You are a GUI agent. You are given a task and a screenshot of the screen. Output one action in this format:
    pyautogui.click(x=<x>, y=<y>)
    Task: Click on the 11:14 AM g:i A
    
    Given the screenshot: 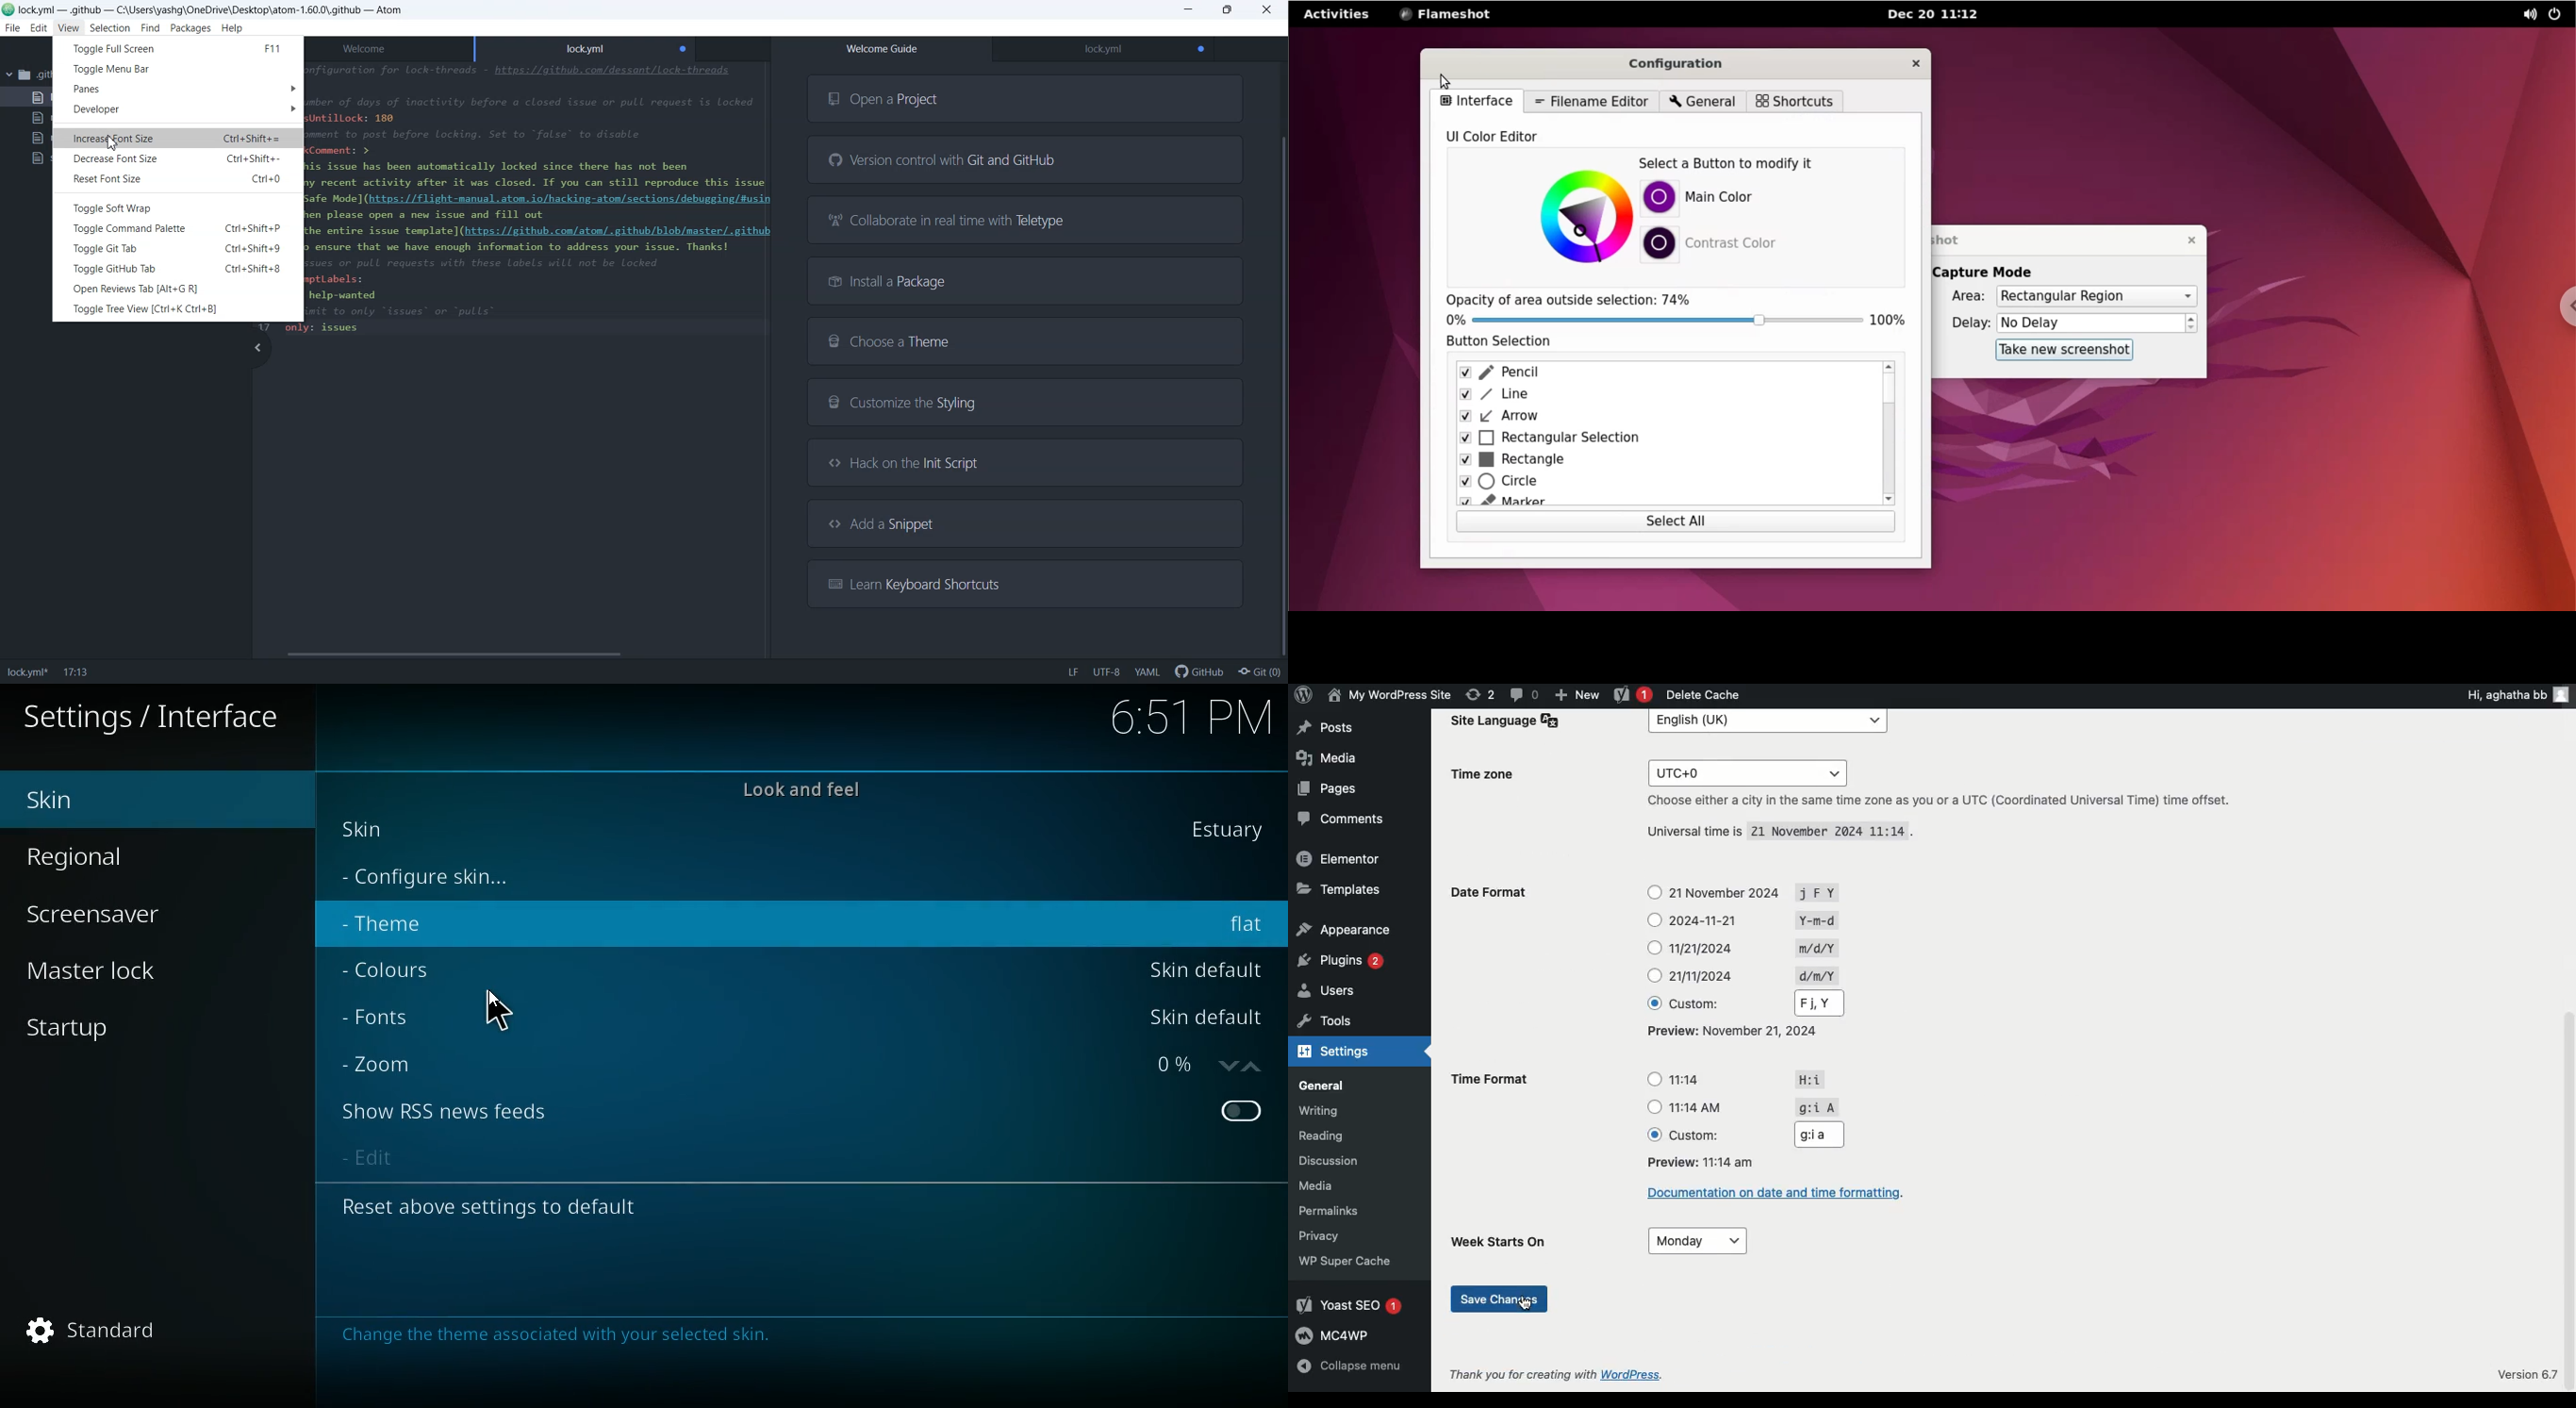 What is the action you would take?
    pyautogui.click(x=1757, y=1106)
    